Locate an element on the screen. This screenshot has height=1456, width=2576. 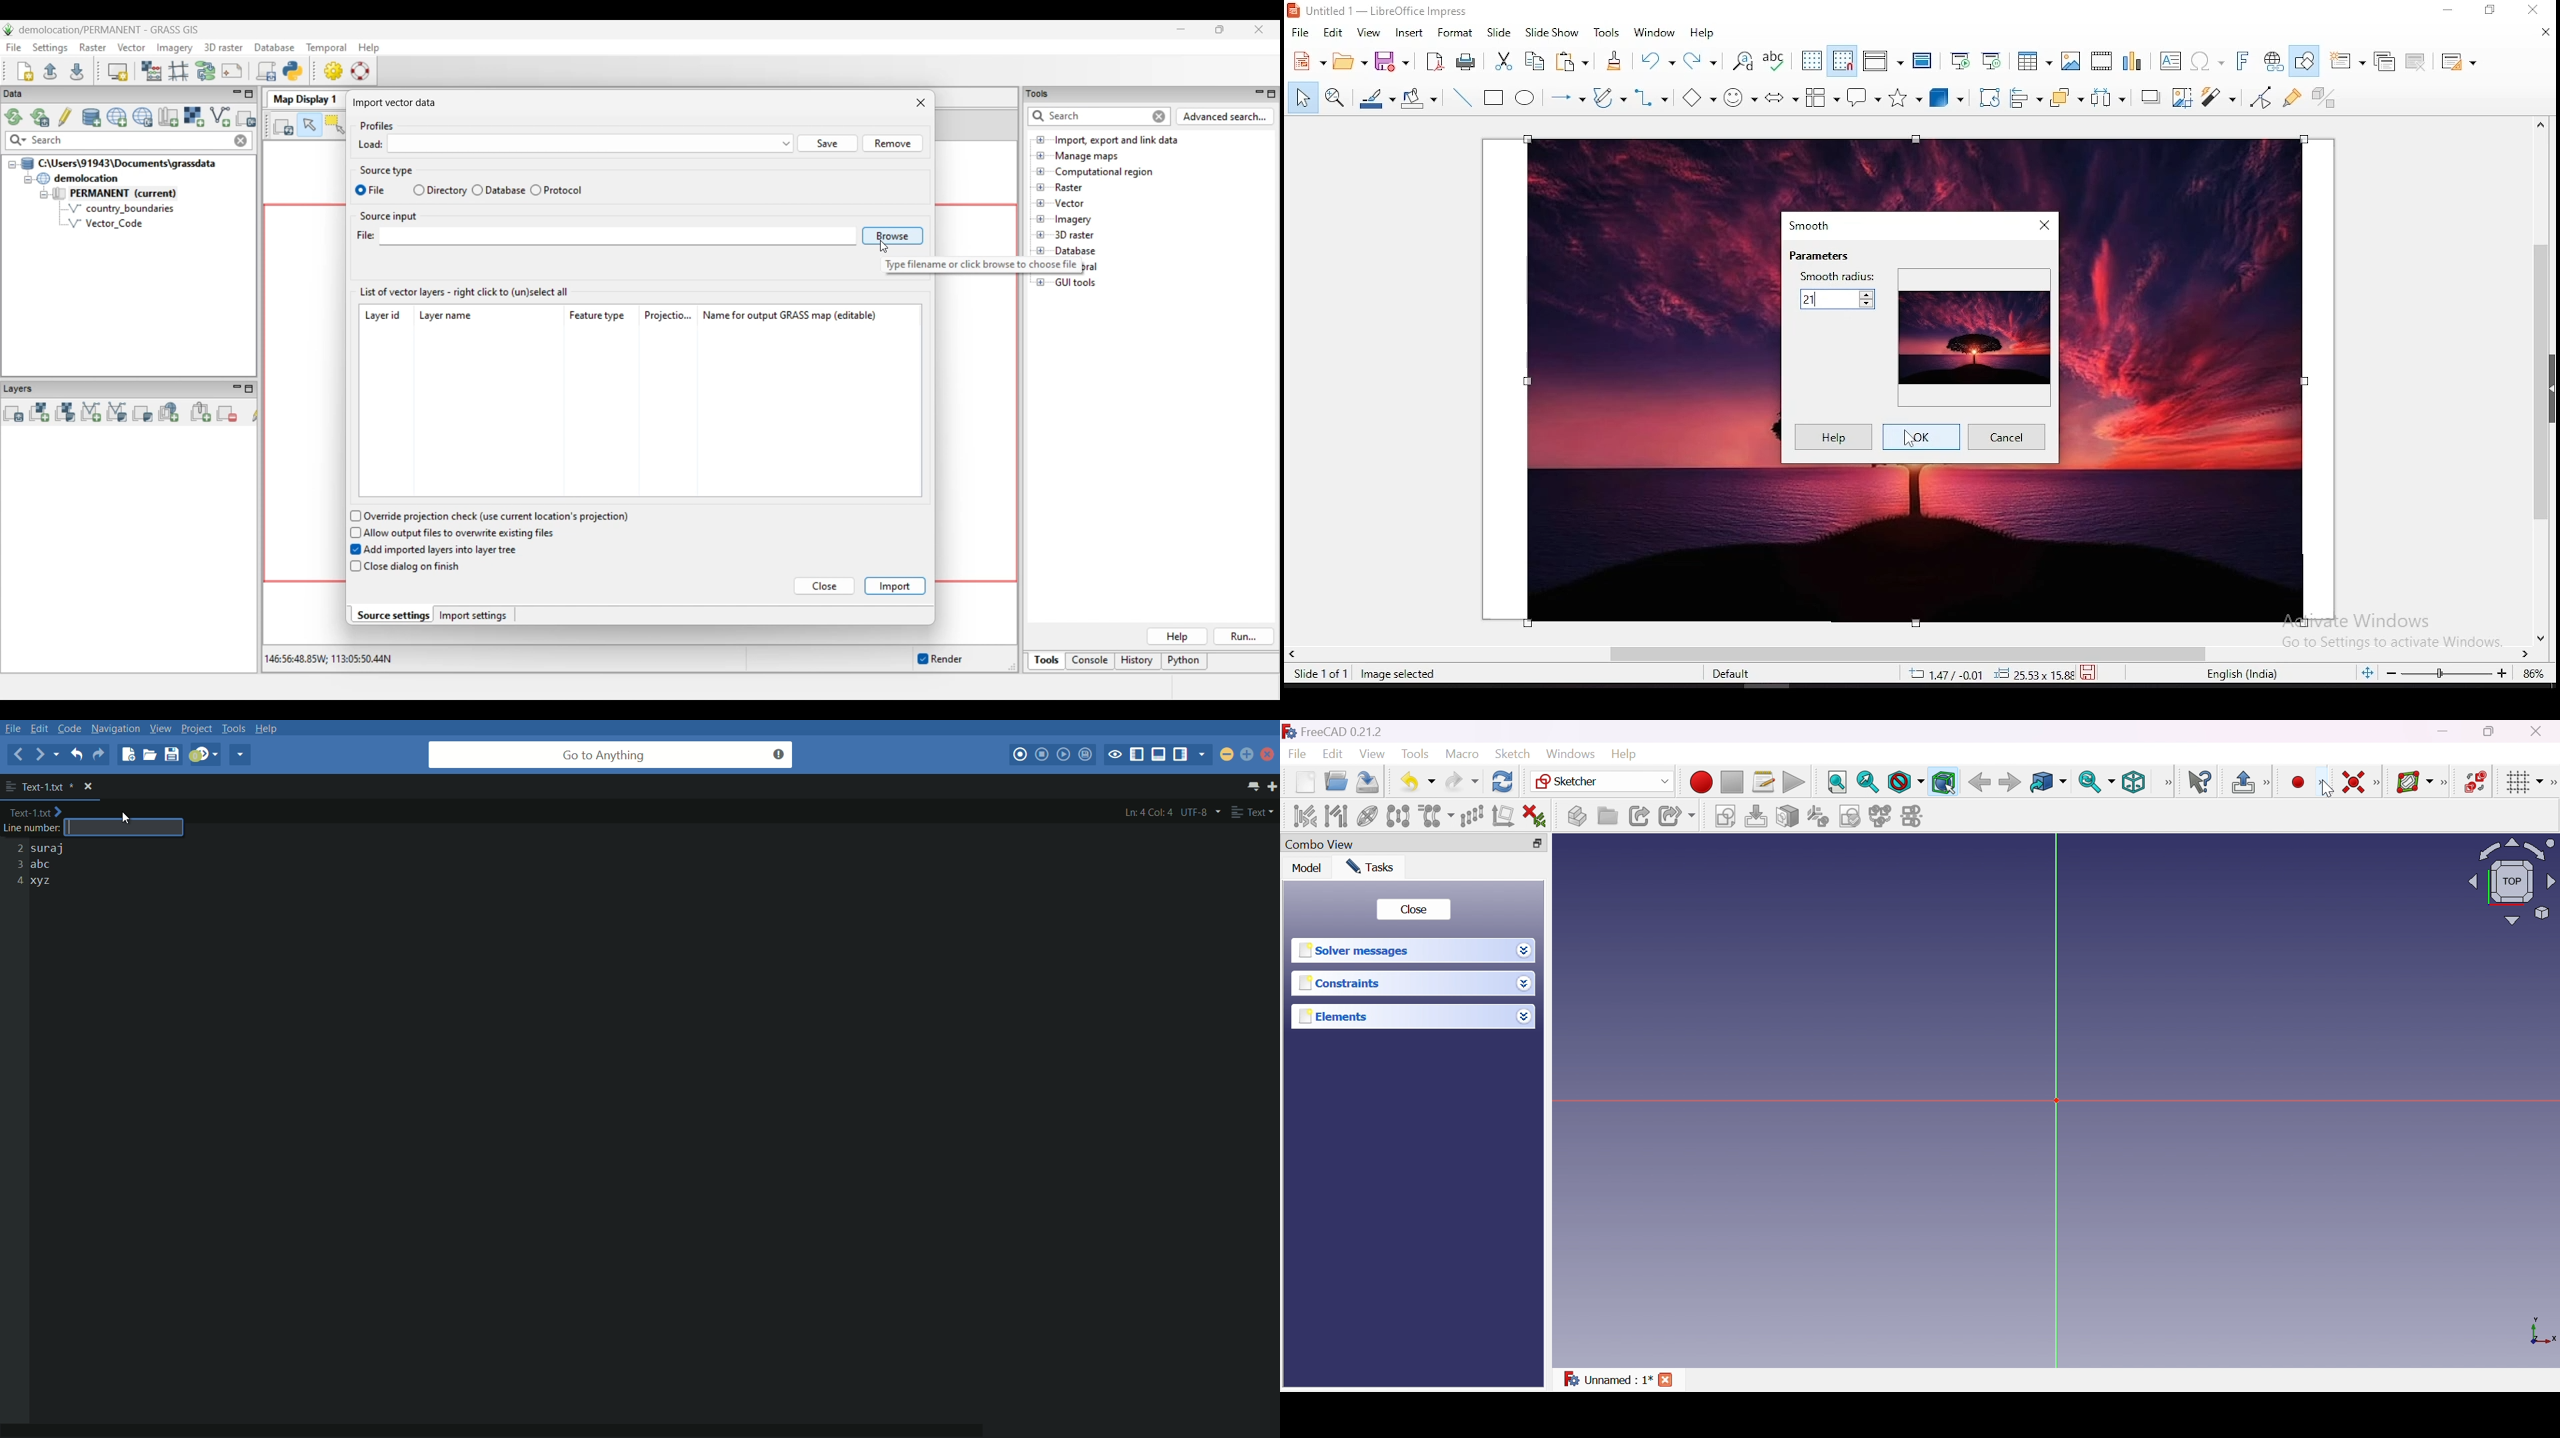
toggle focus mode is located at coordinates (1115, 755).